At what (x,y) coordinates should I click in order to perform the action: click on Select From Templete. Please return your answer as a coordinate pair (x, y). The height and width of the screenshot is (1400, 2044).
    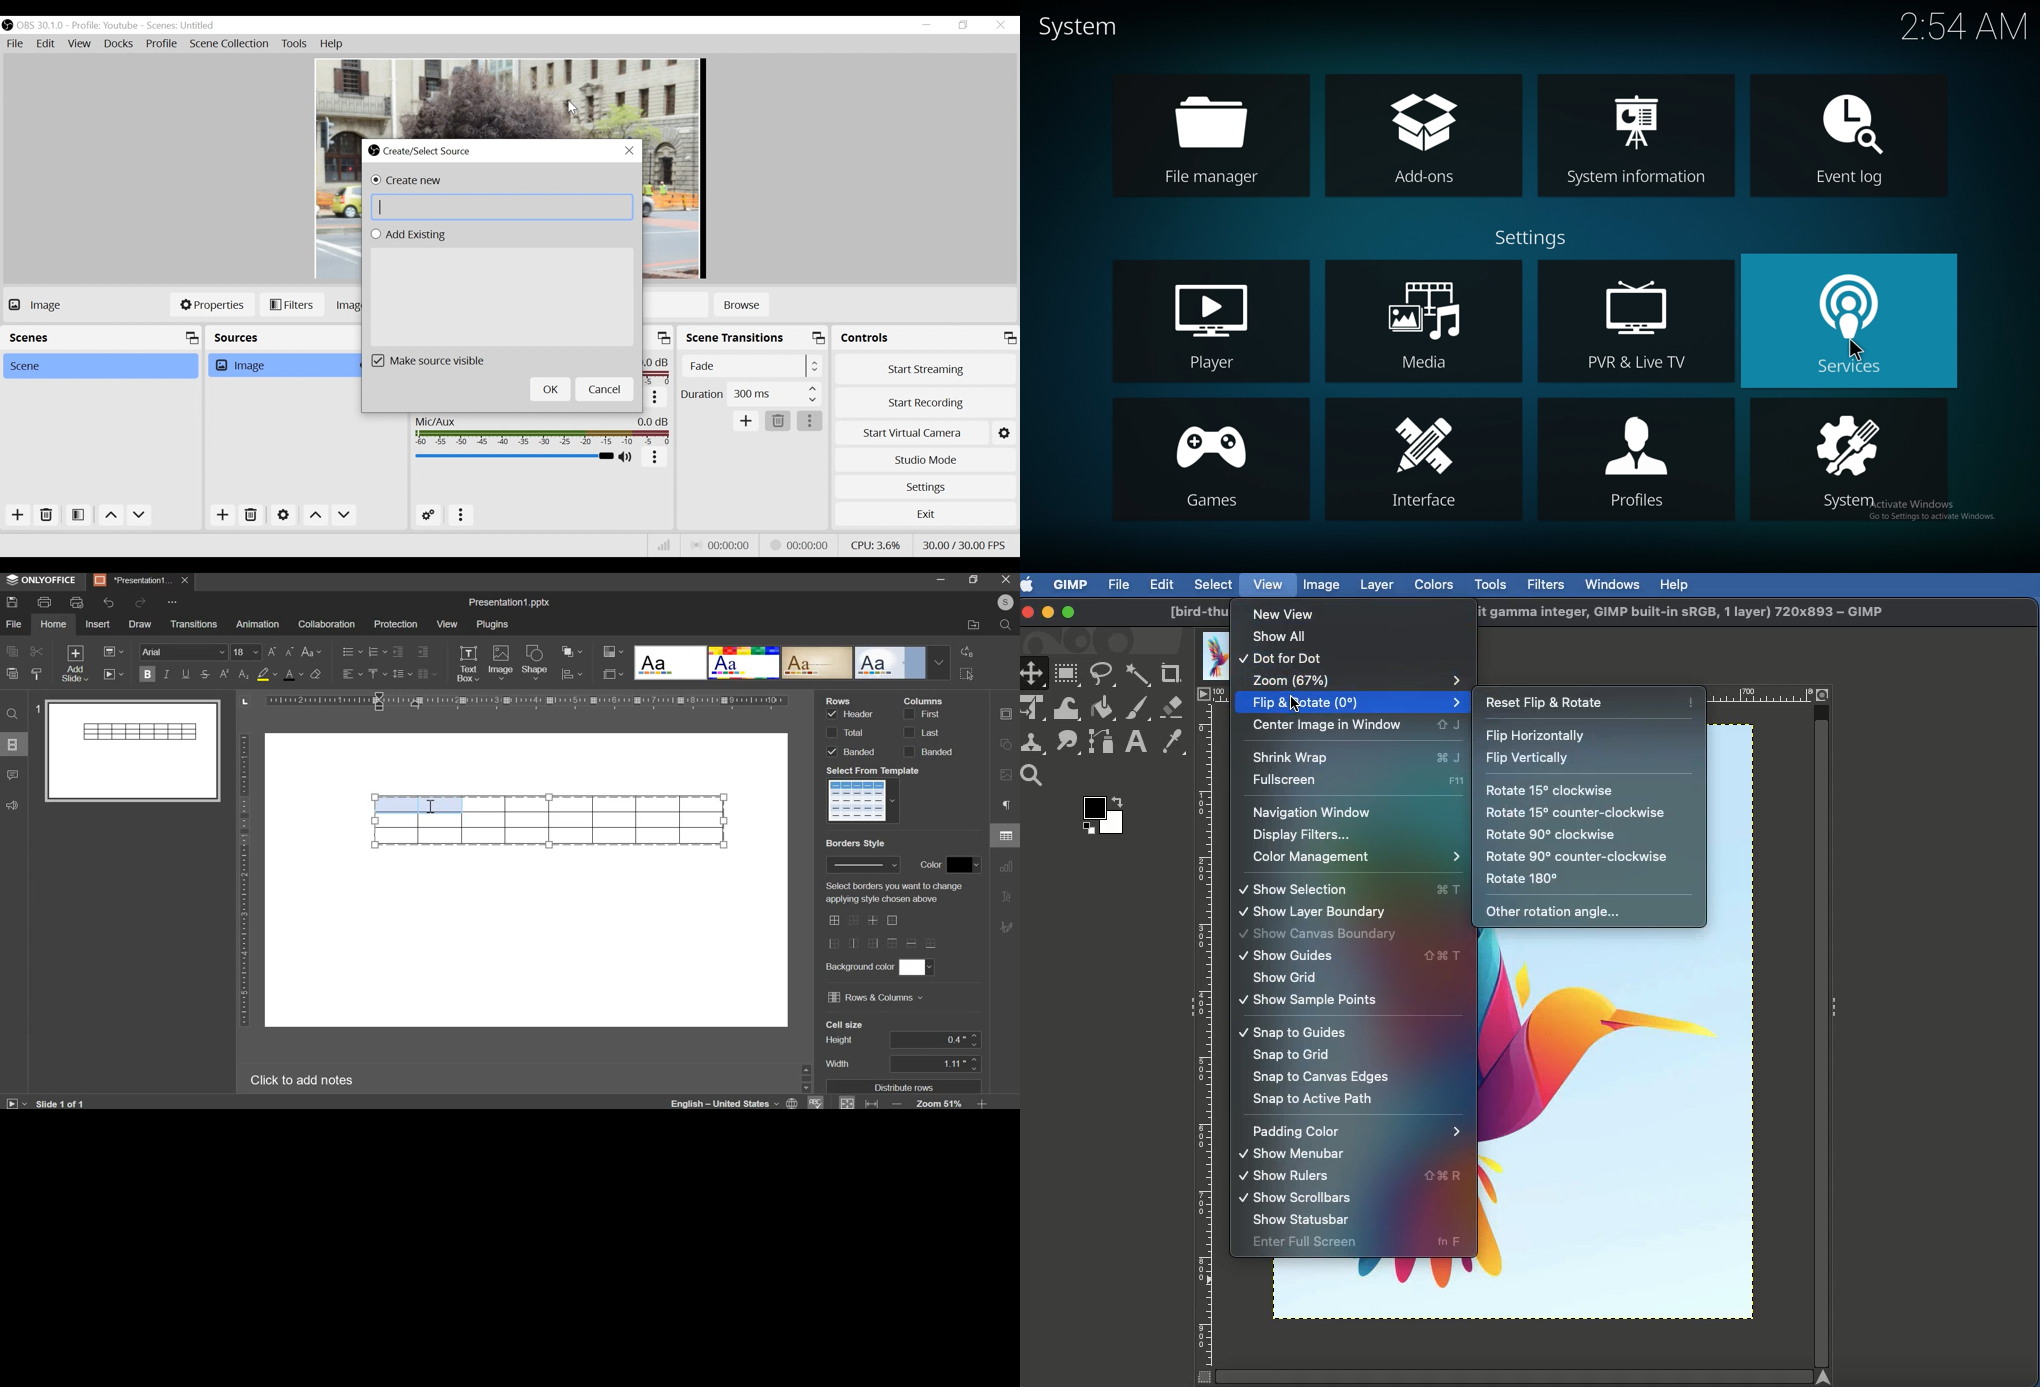
    Looking at the image, I should click on (874, 771).